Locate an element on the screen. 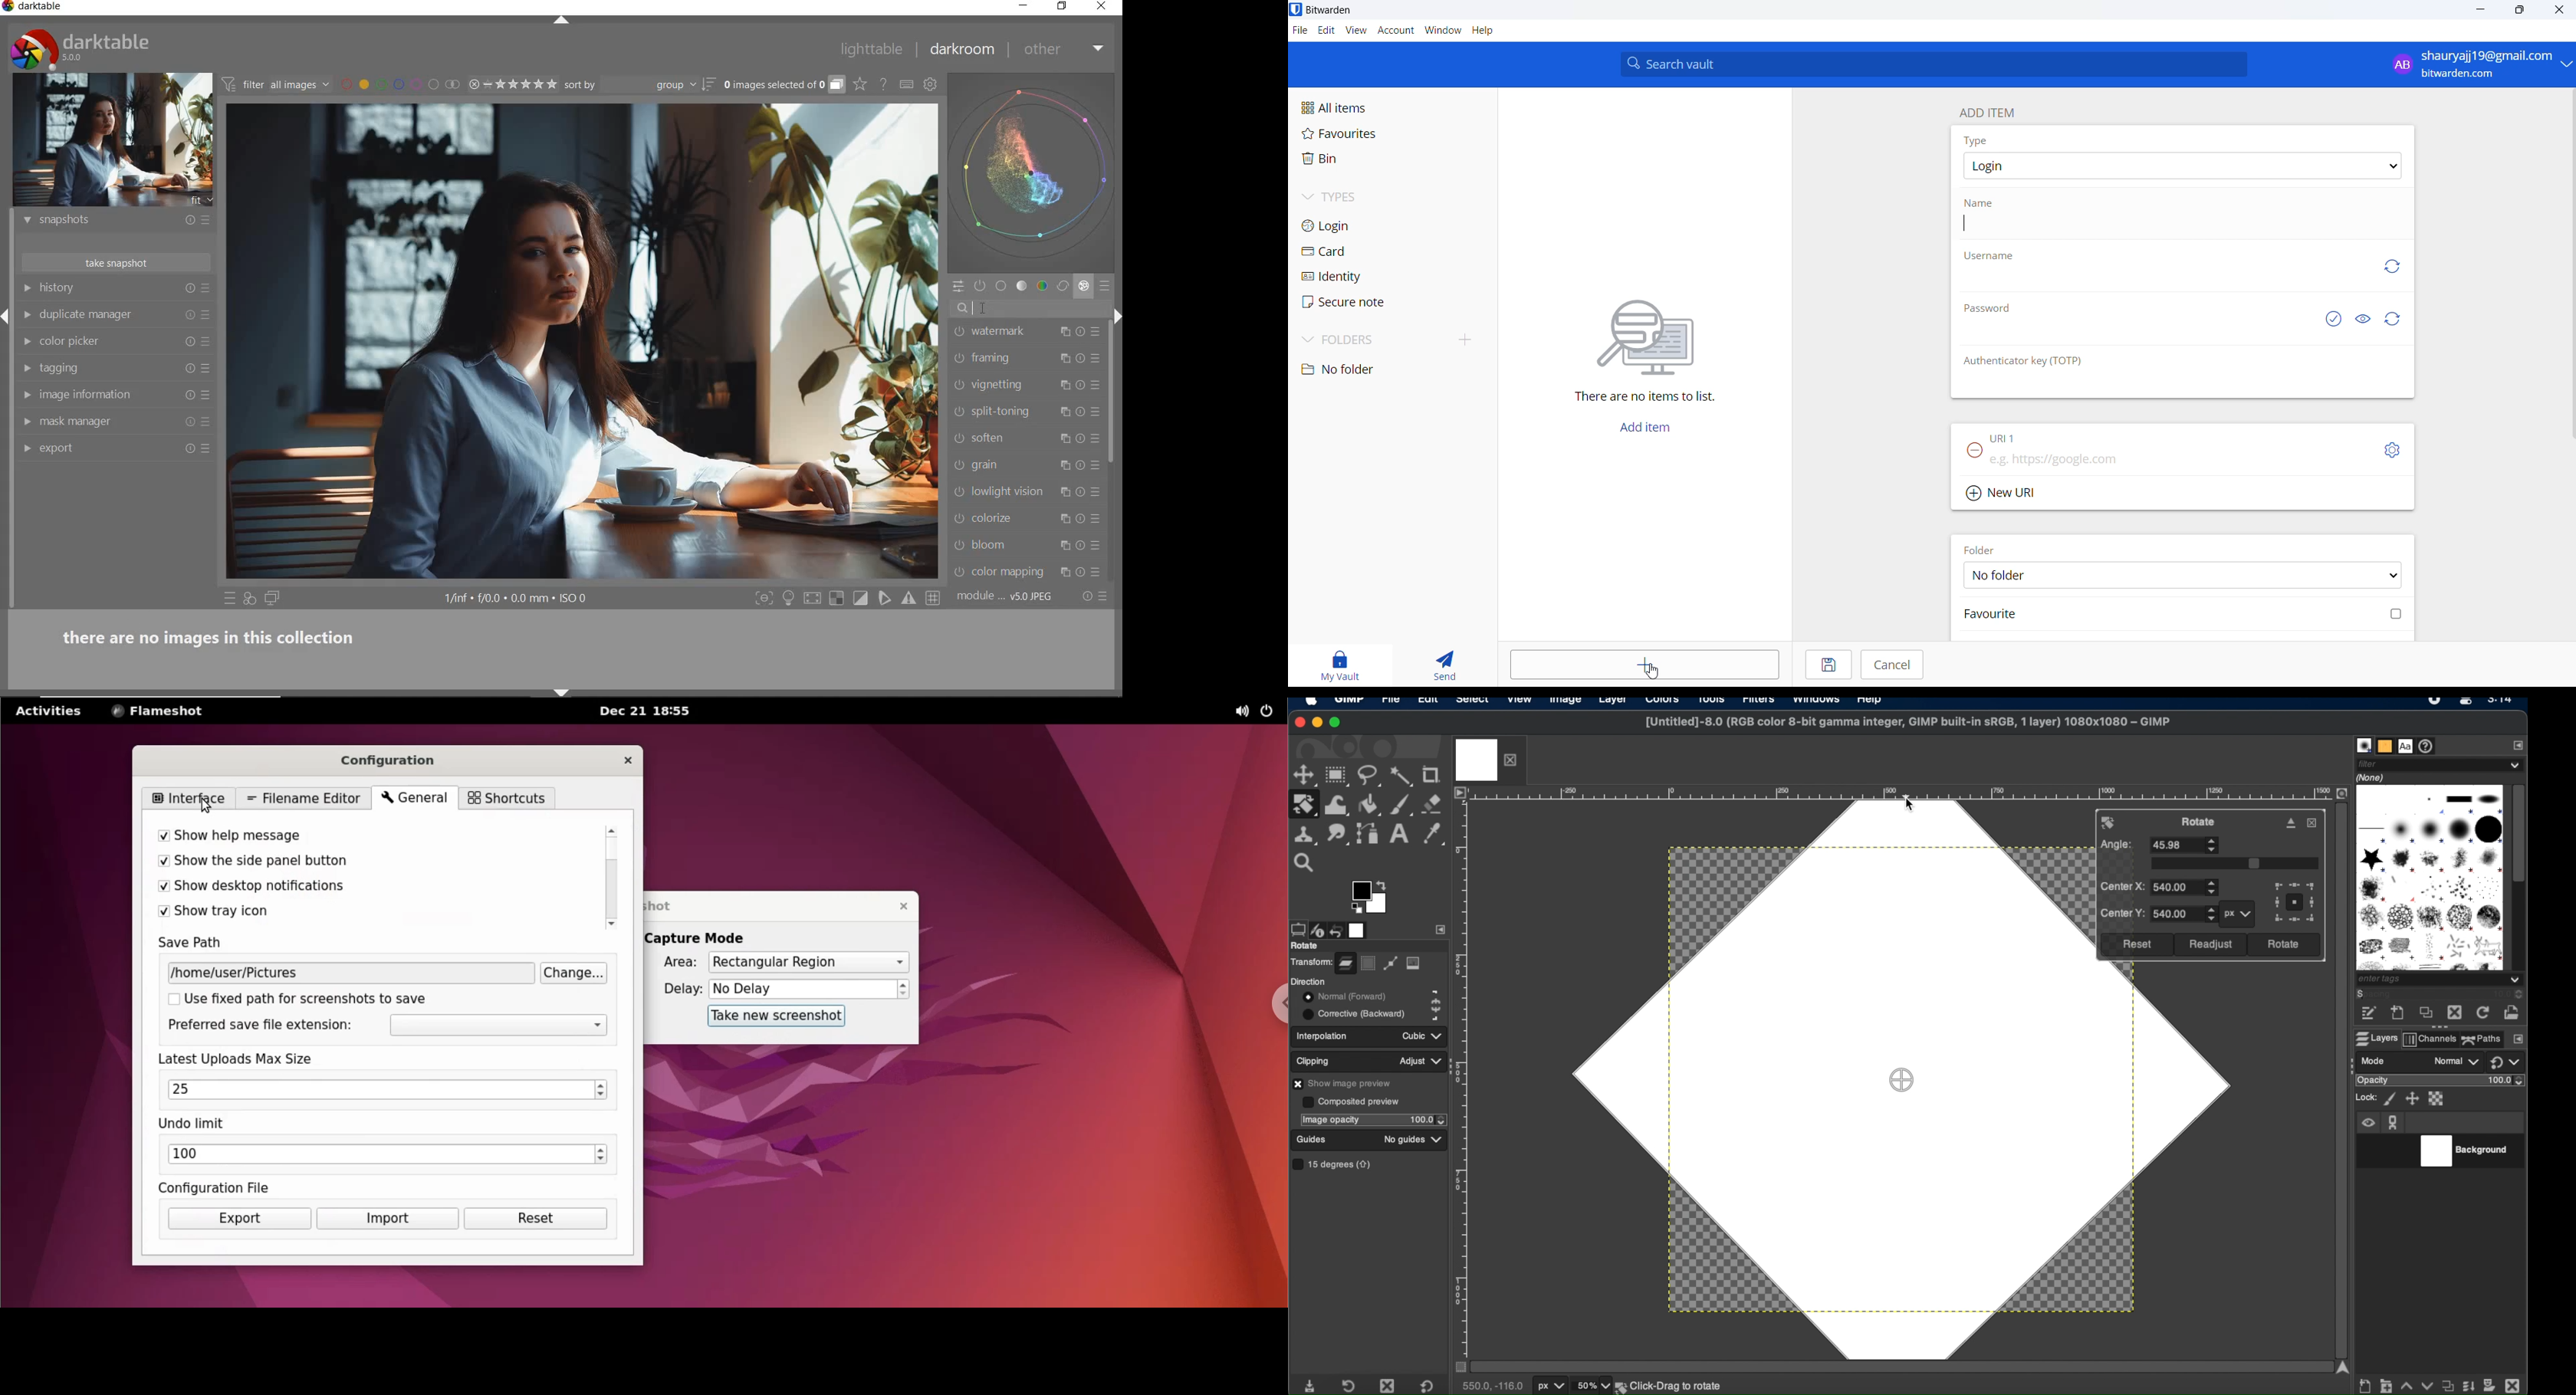 Image resolution: width=2576 pixels, height=1400 pixels. fuzzy select tool is located at coordinates (1402, 777).